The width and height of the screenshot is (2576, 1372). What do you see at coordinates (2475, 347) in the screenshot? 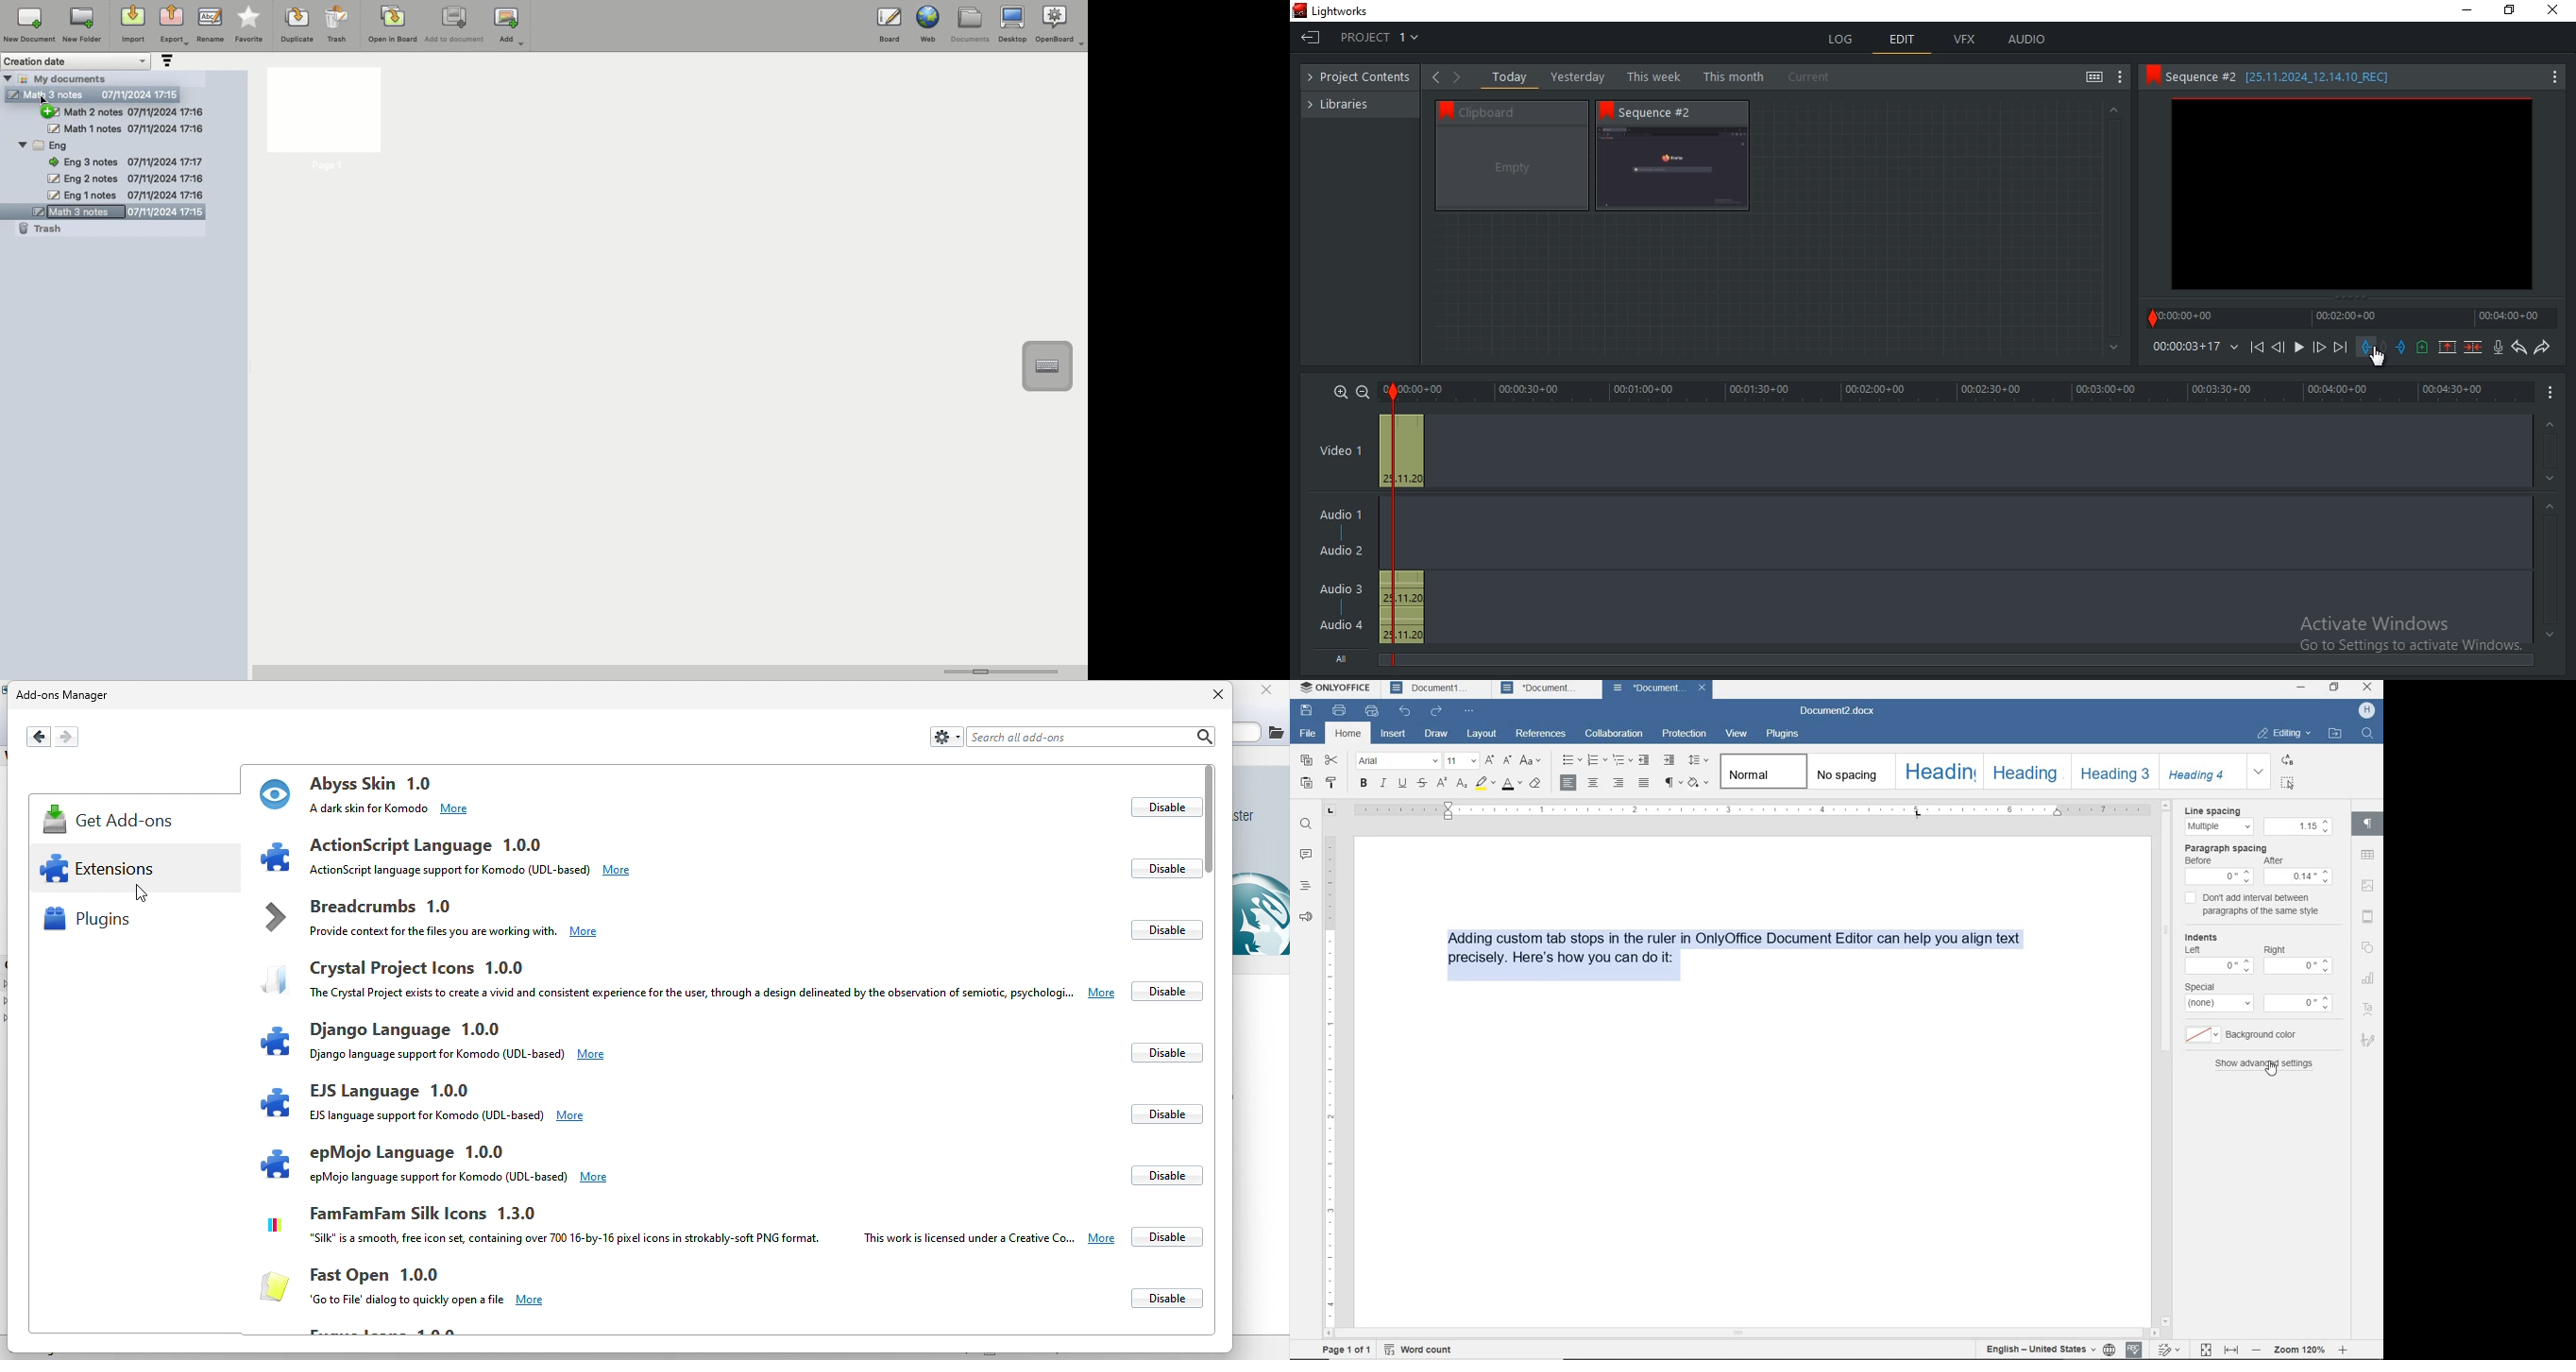
I see `delete marked section` at bounding box center [2475, 347].